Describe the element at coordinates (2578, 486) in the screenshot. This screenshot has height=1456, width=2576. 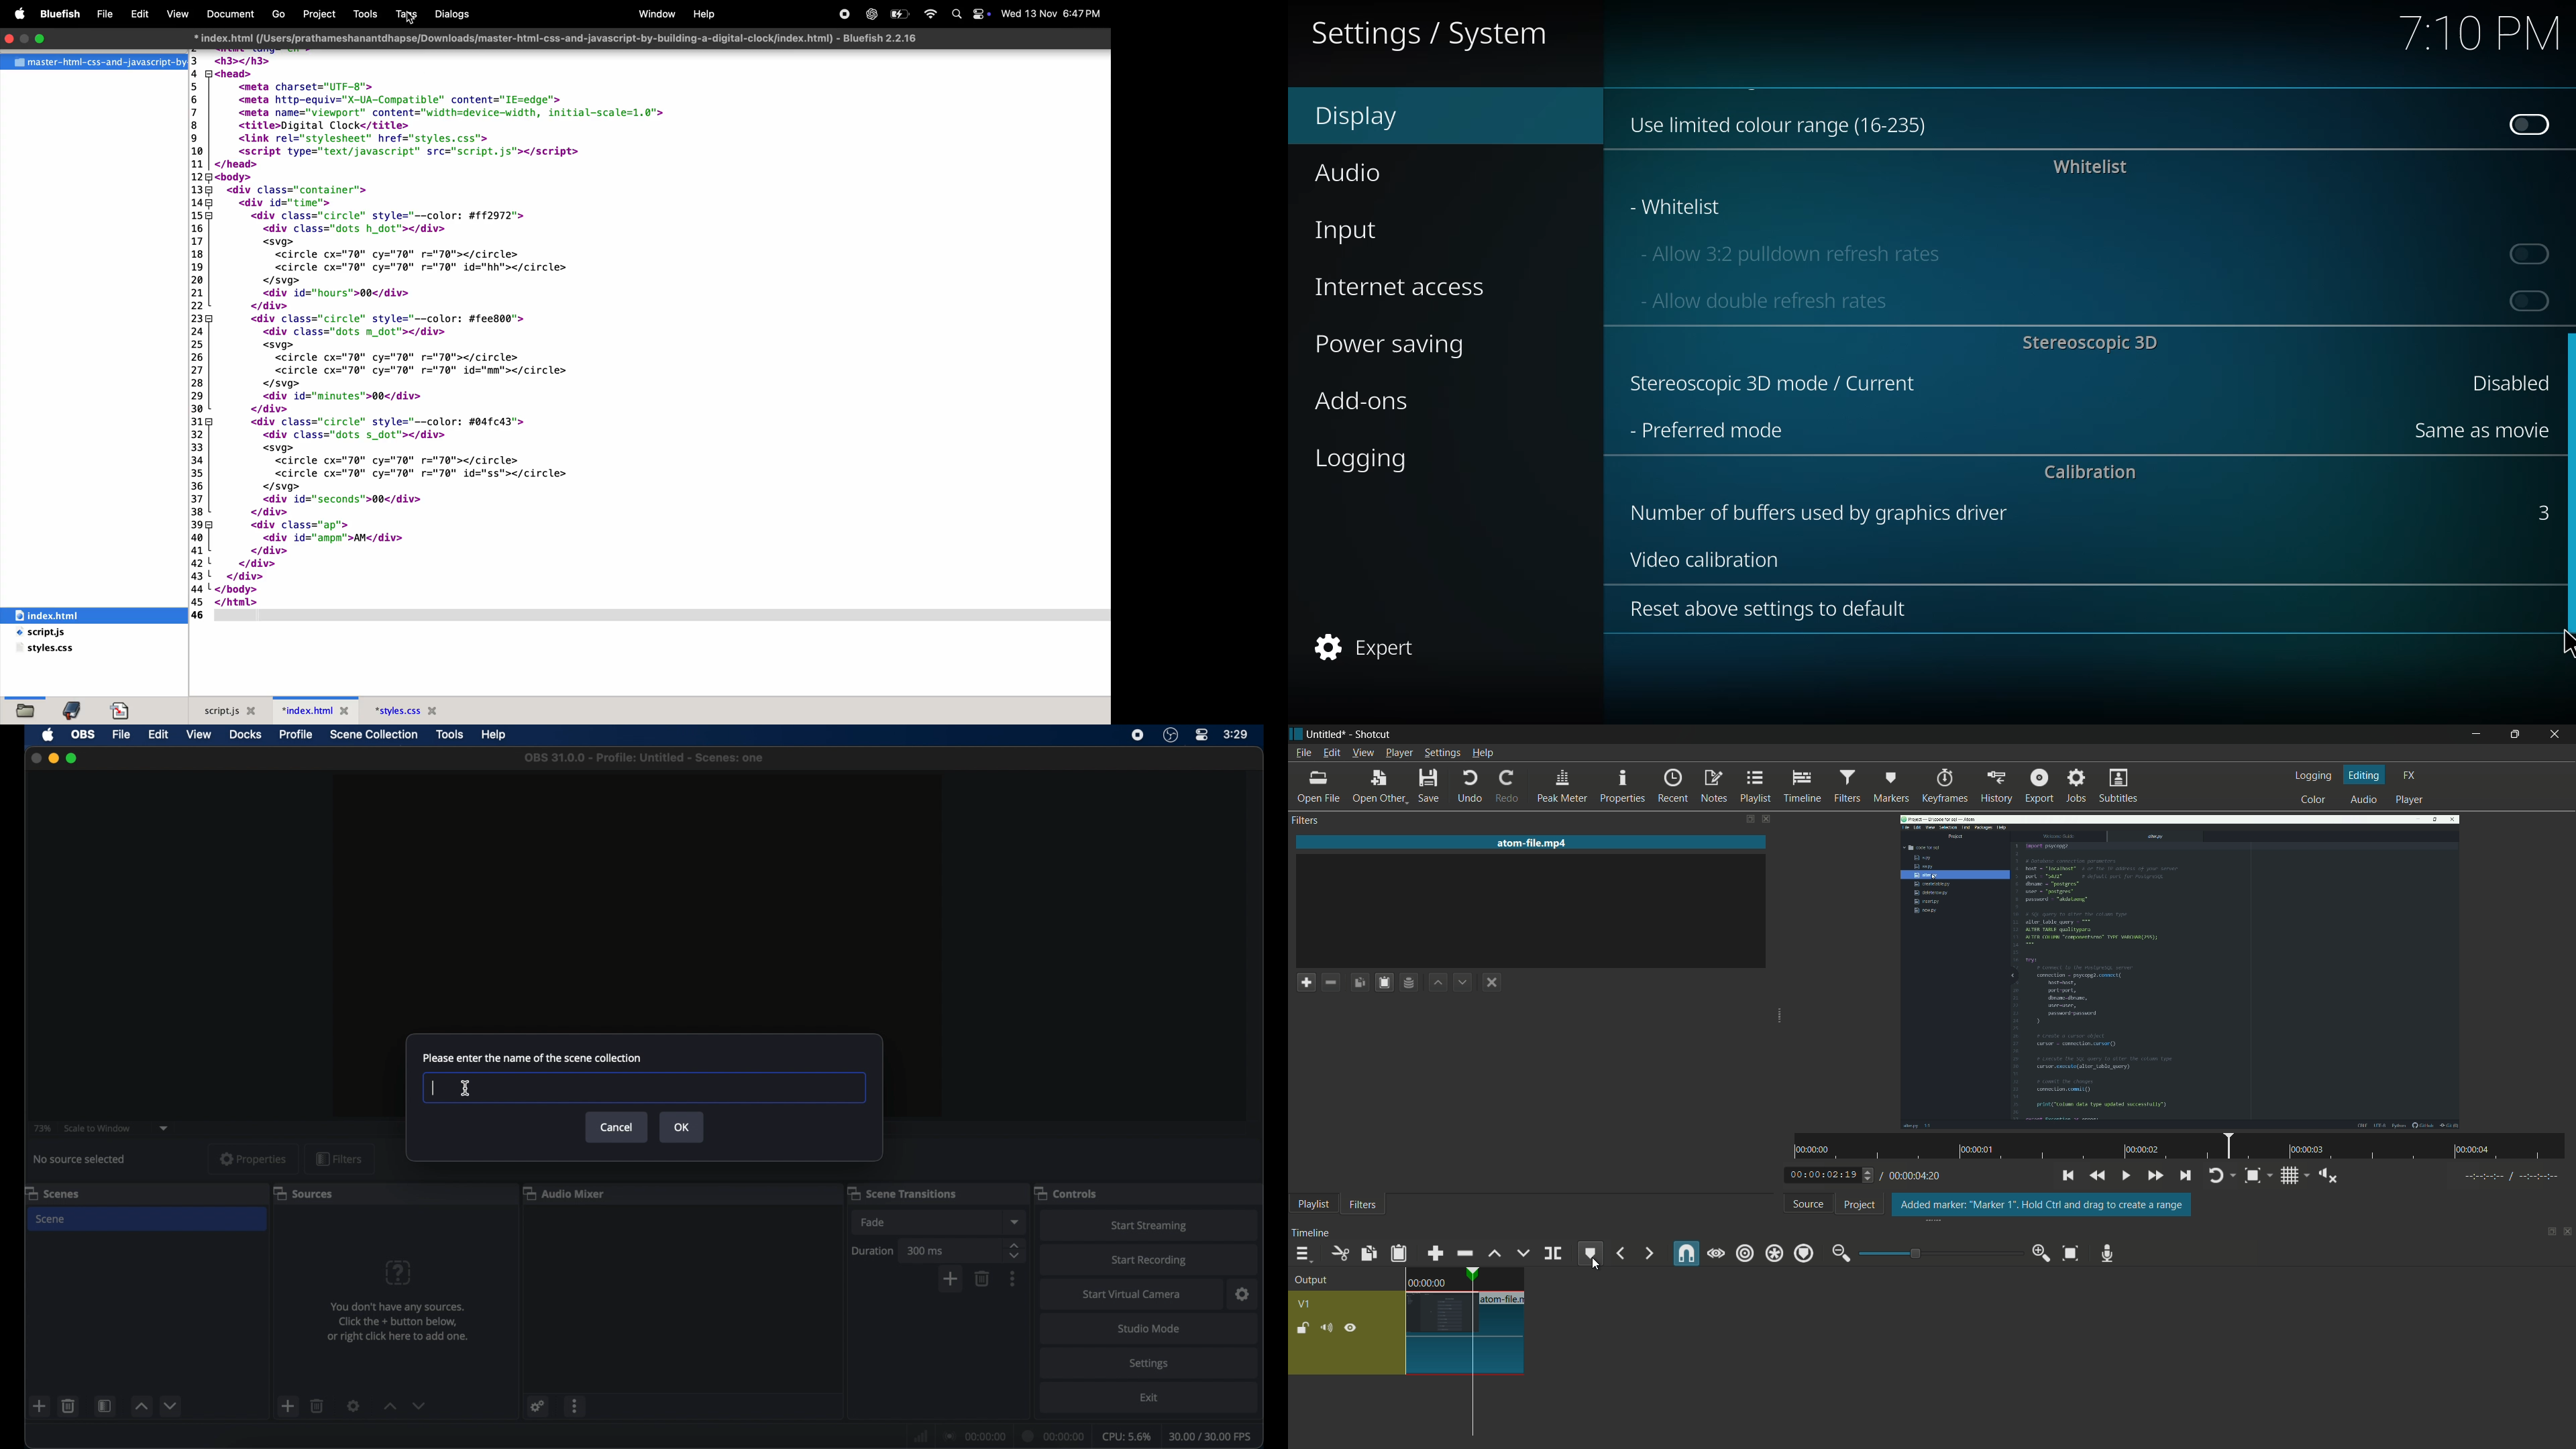
I see `dragged here` at that location.